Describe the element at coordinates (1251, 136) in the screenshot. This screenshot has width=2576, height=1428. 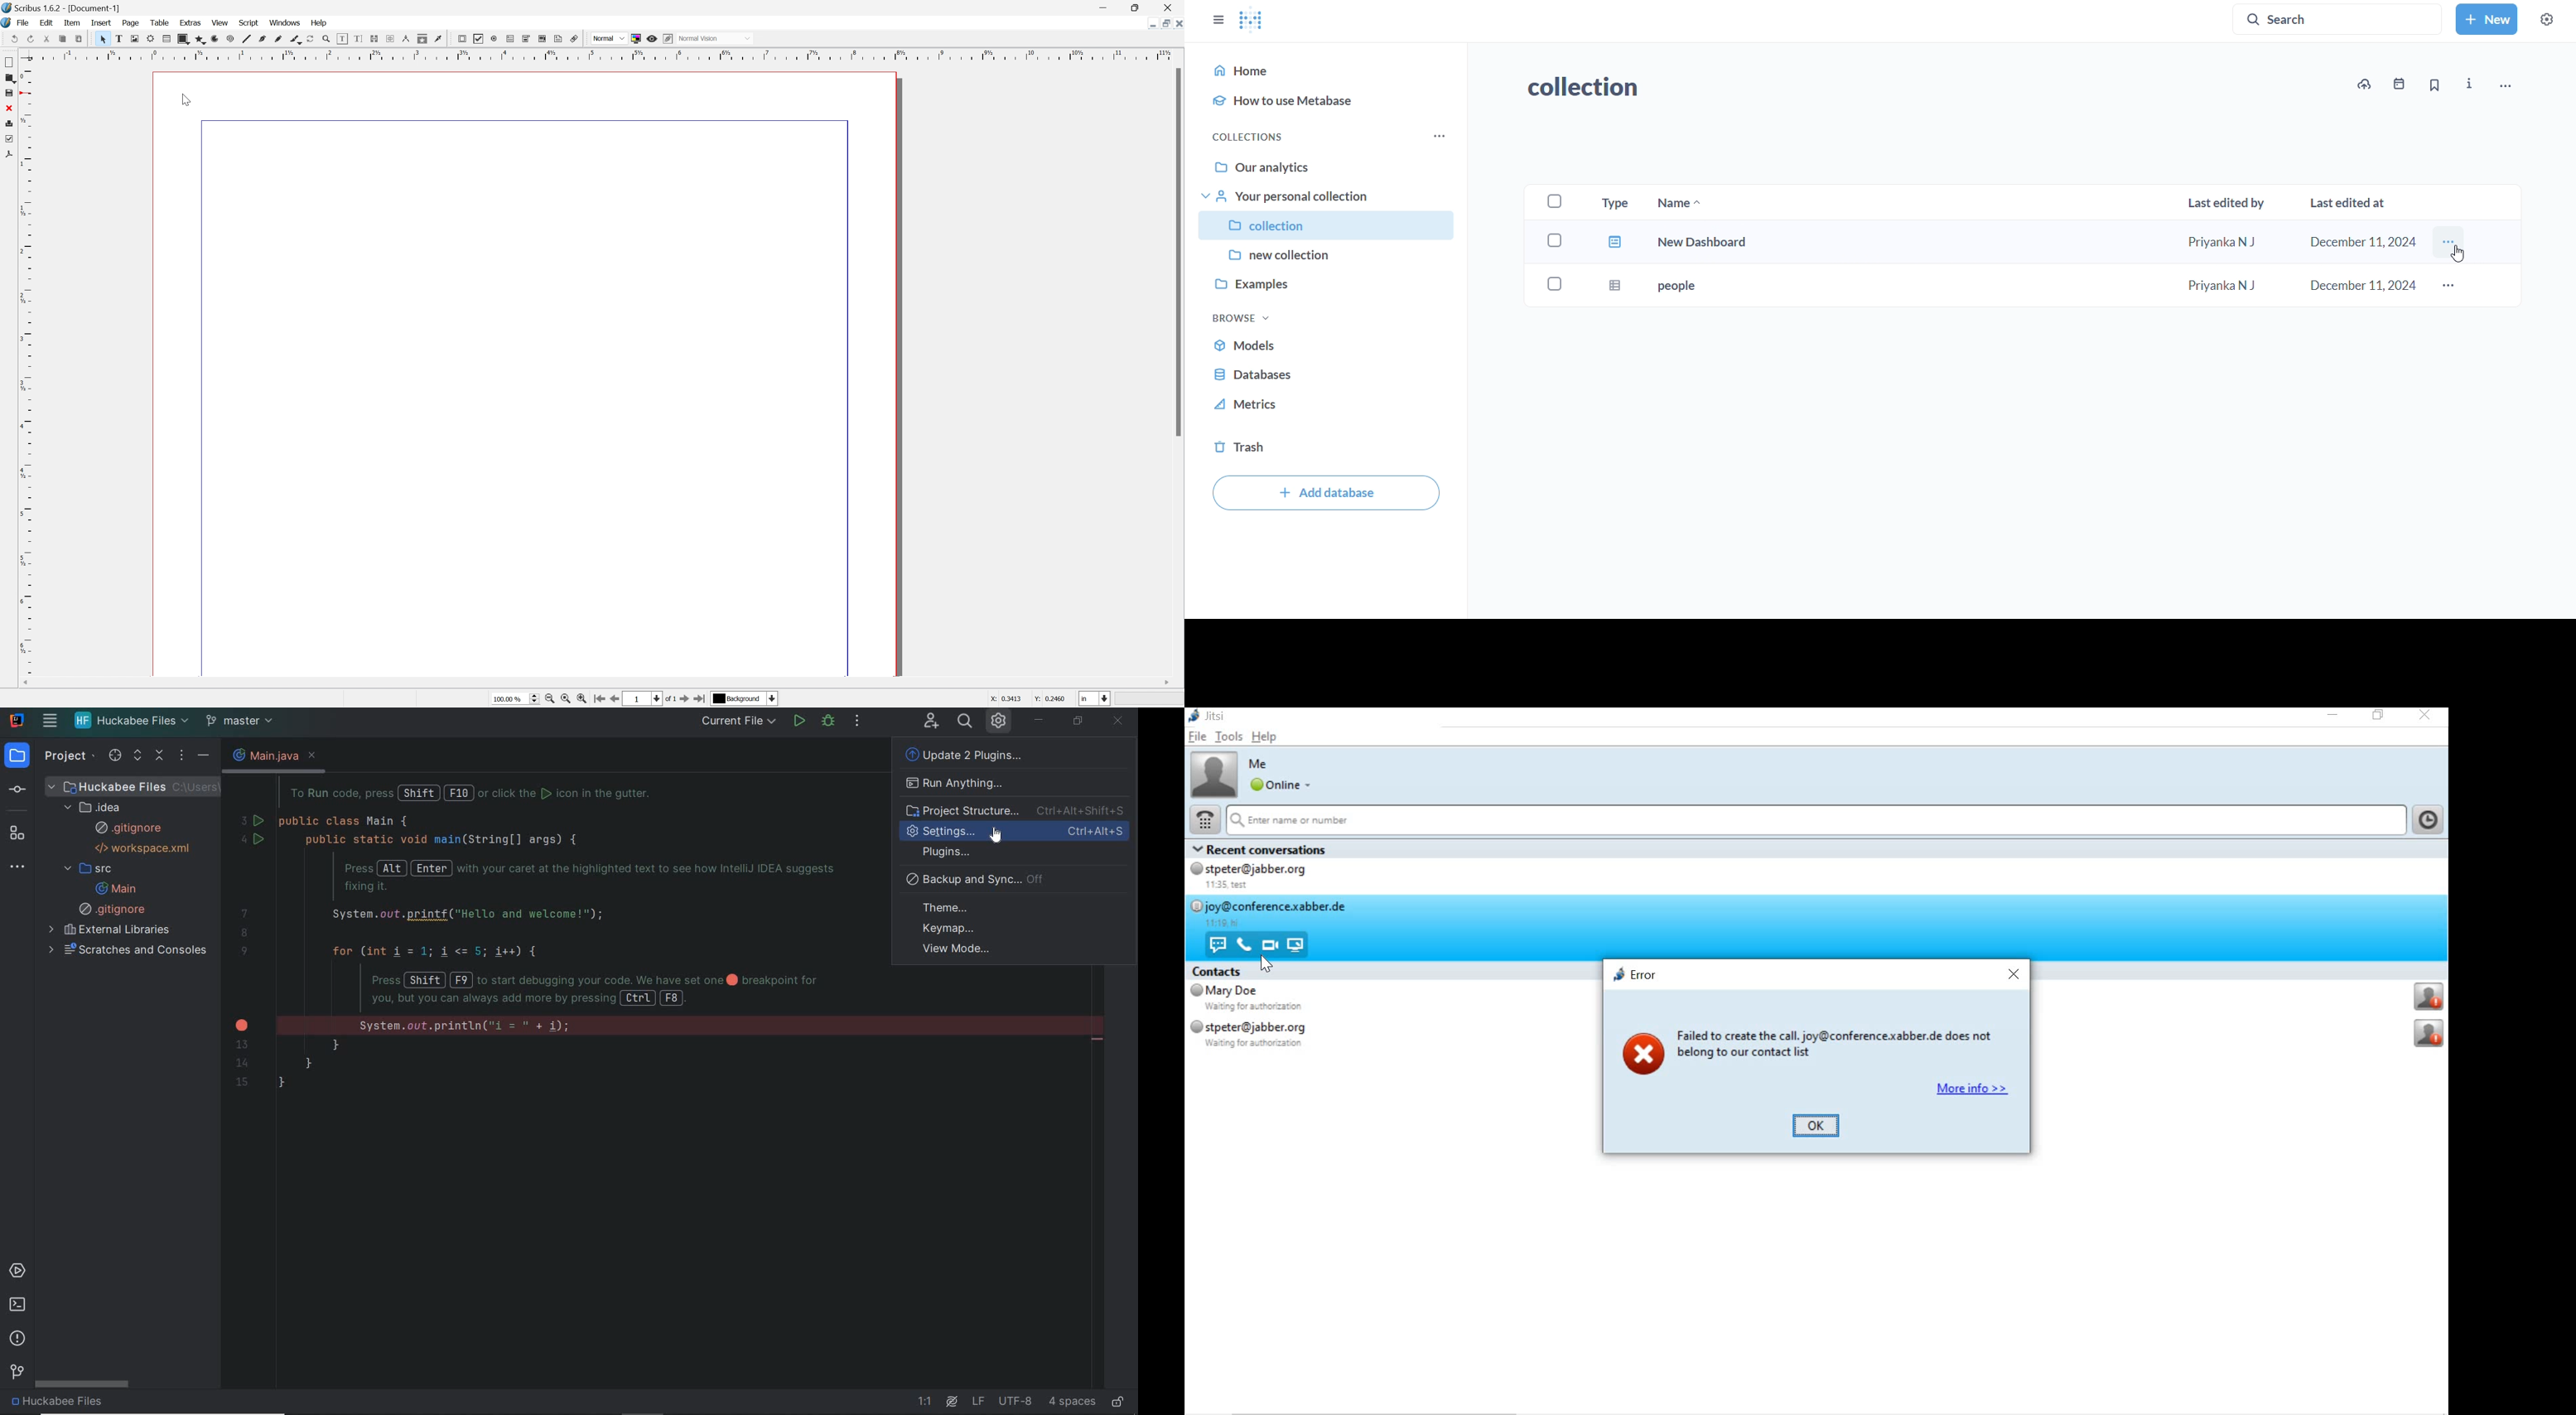
I see `collections` at that location.